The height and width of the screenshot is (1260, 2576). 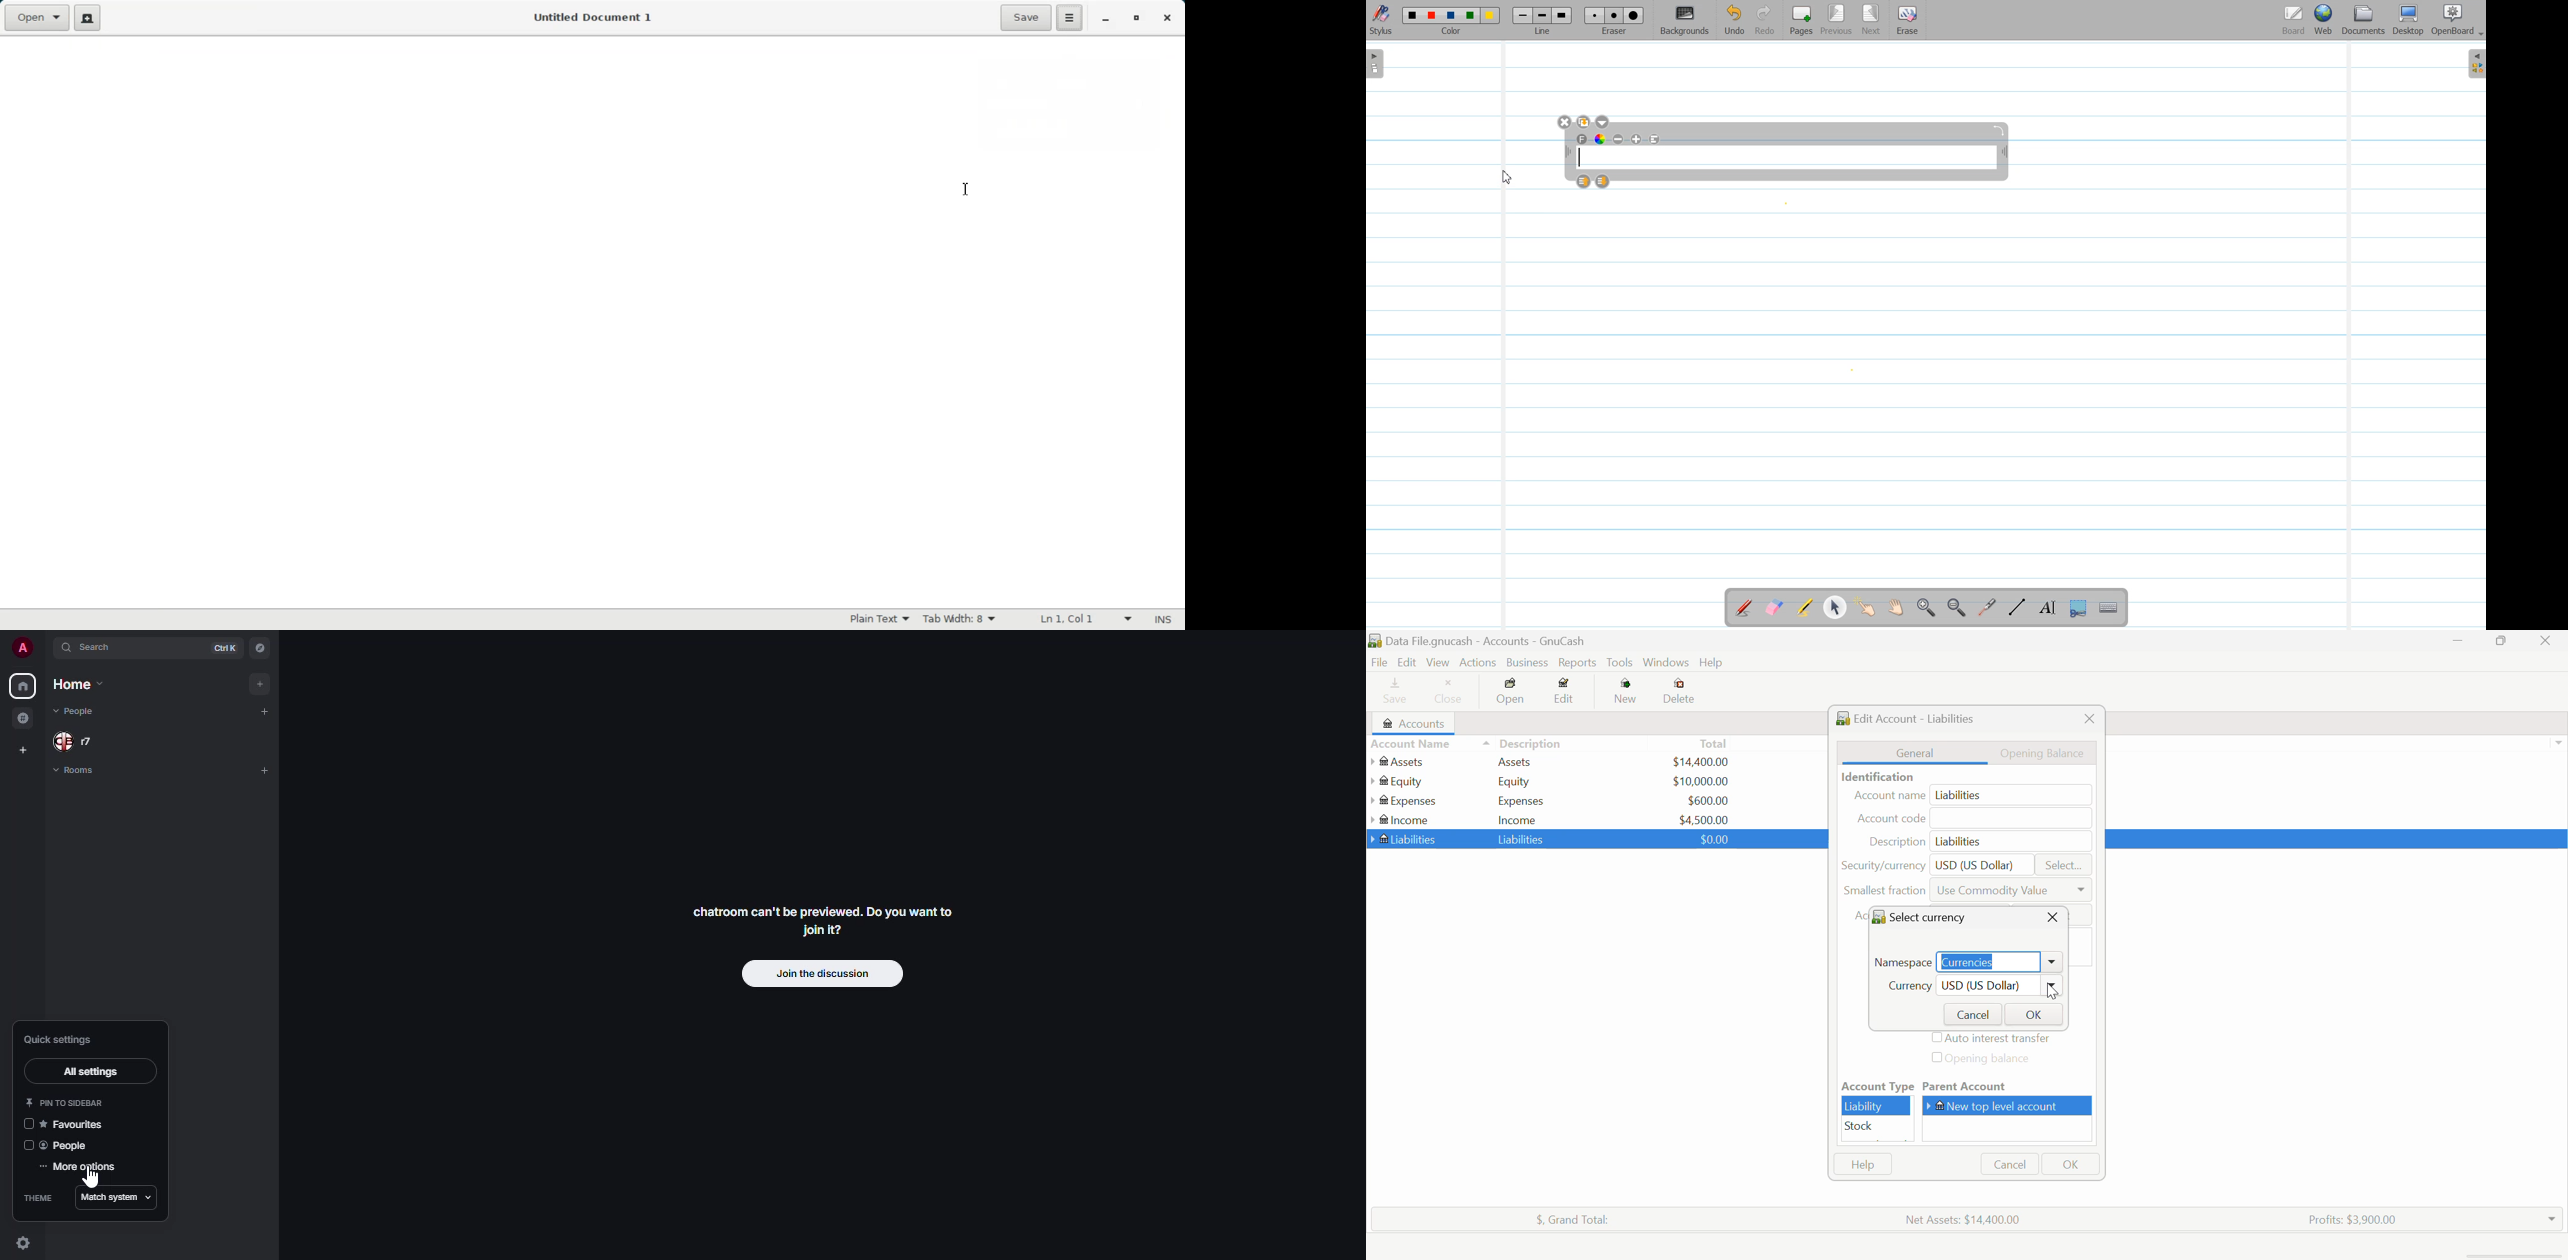 I want to click on Smallest fraction: Use Commodity Value, so click(x=1968, y=893).